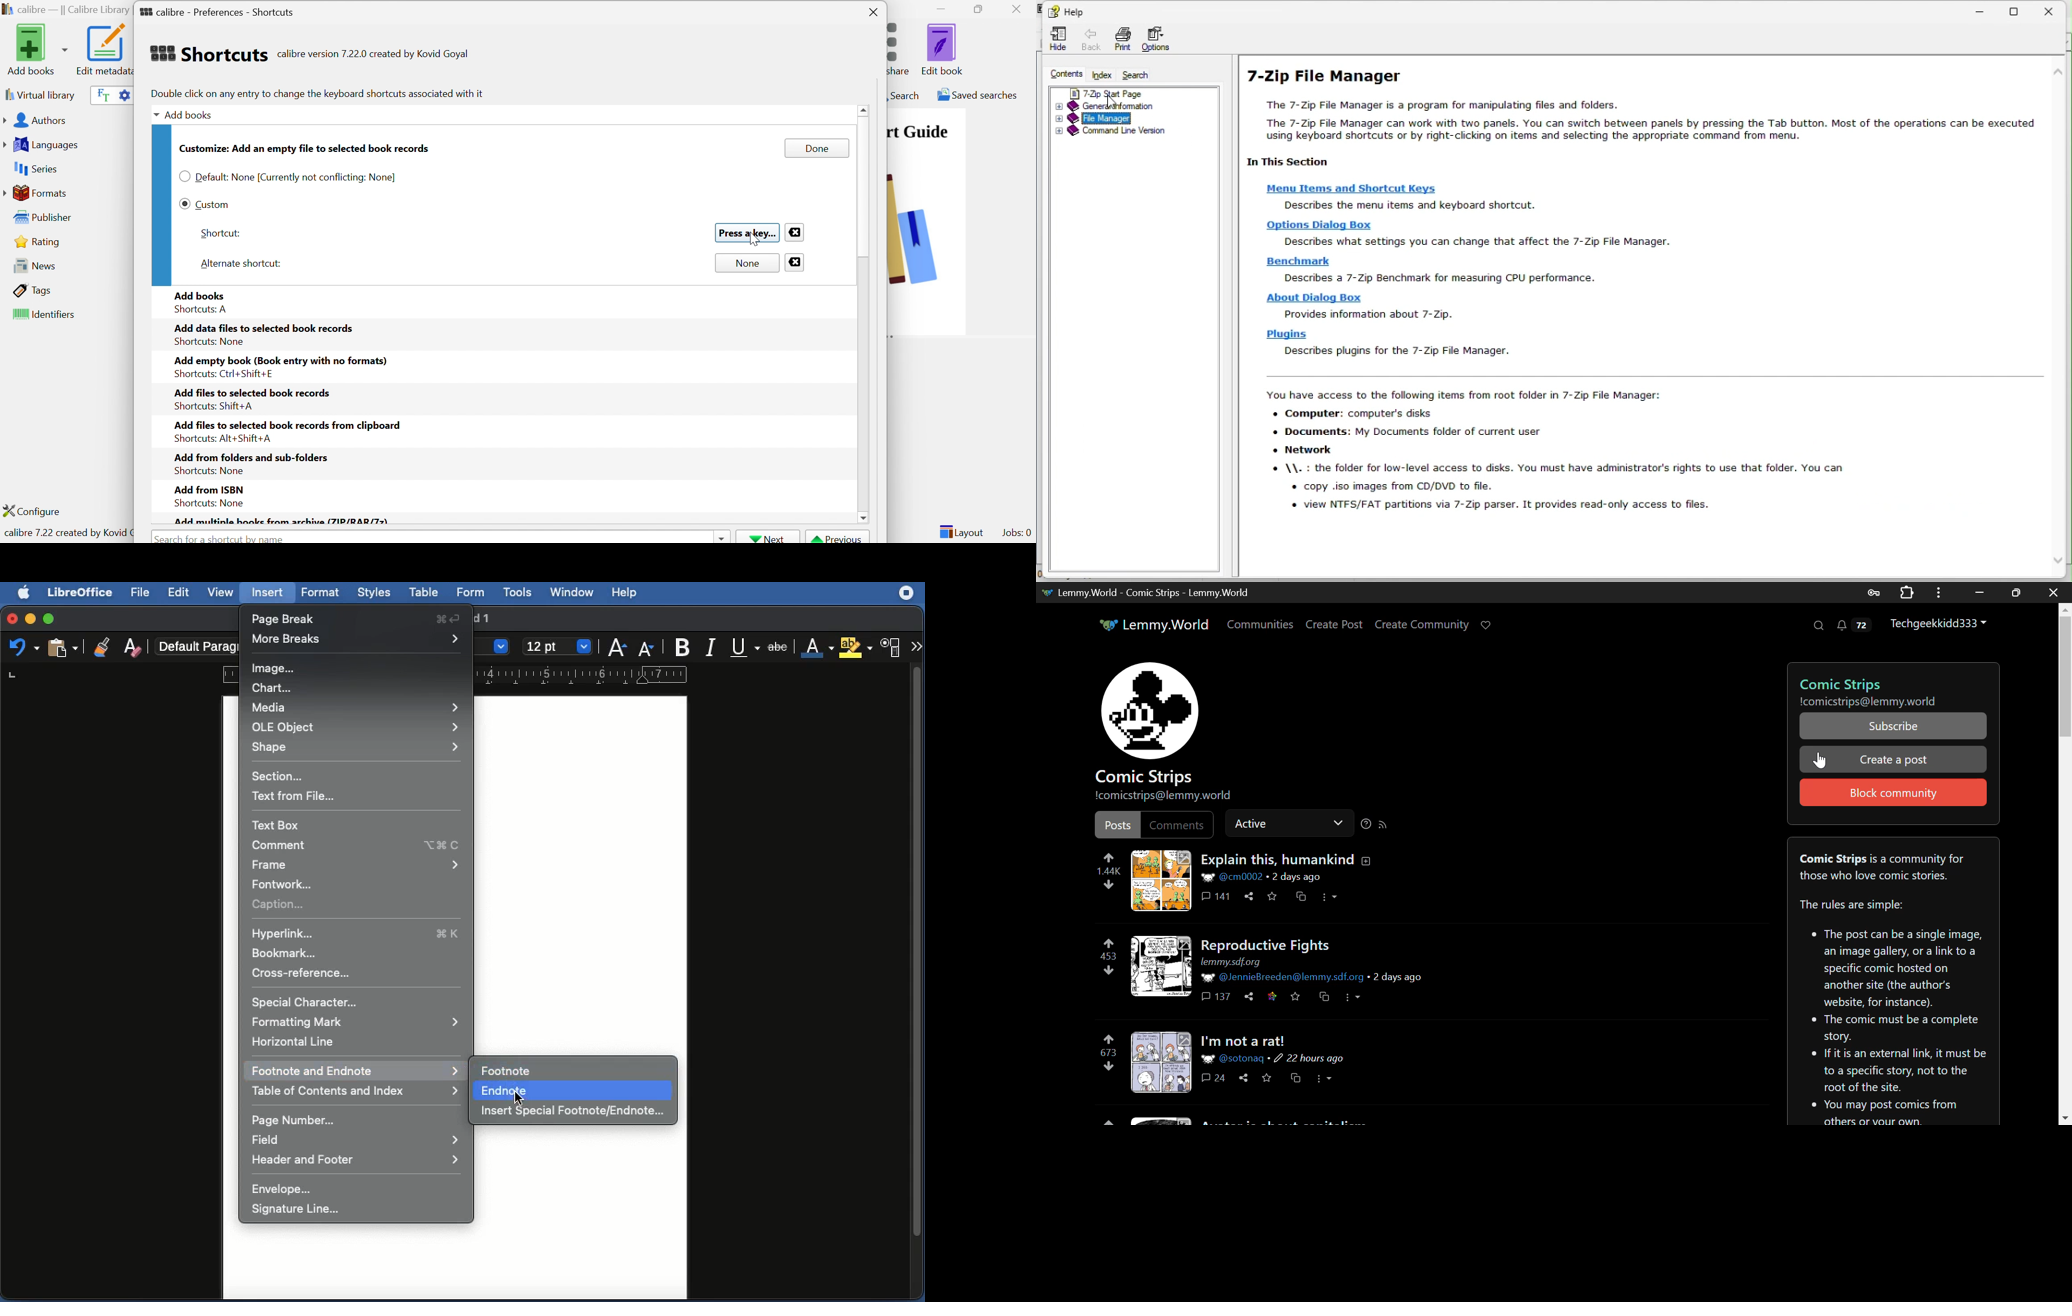 This screenshot has height=1316, width=2072. I want to click on Endnote, so click(505, 1089).